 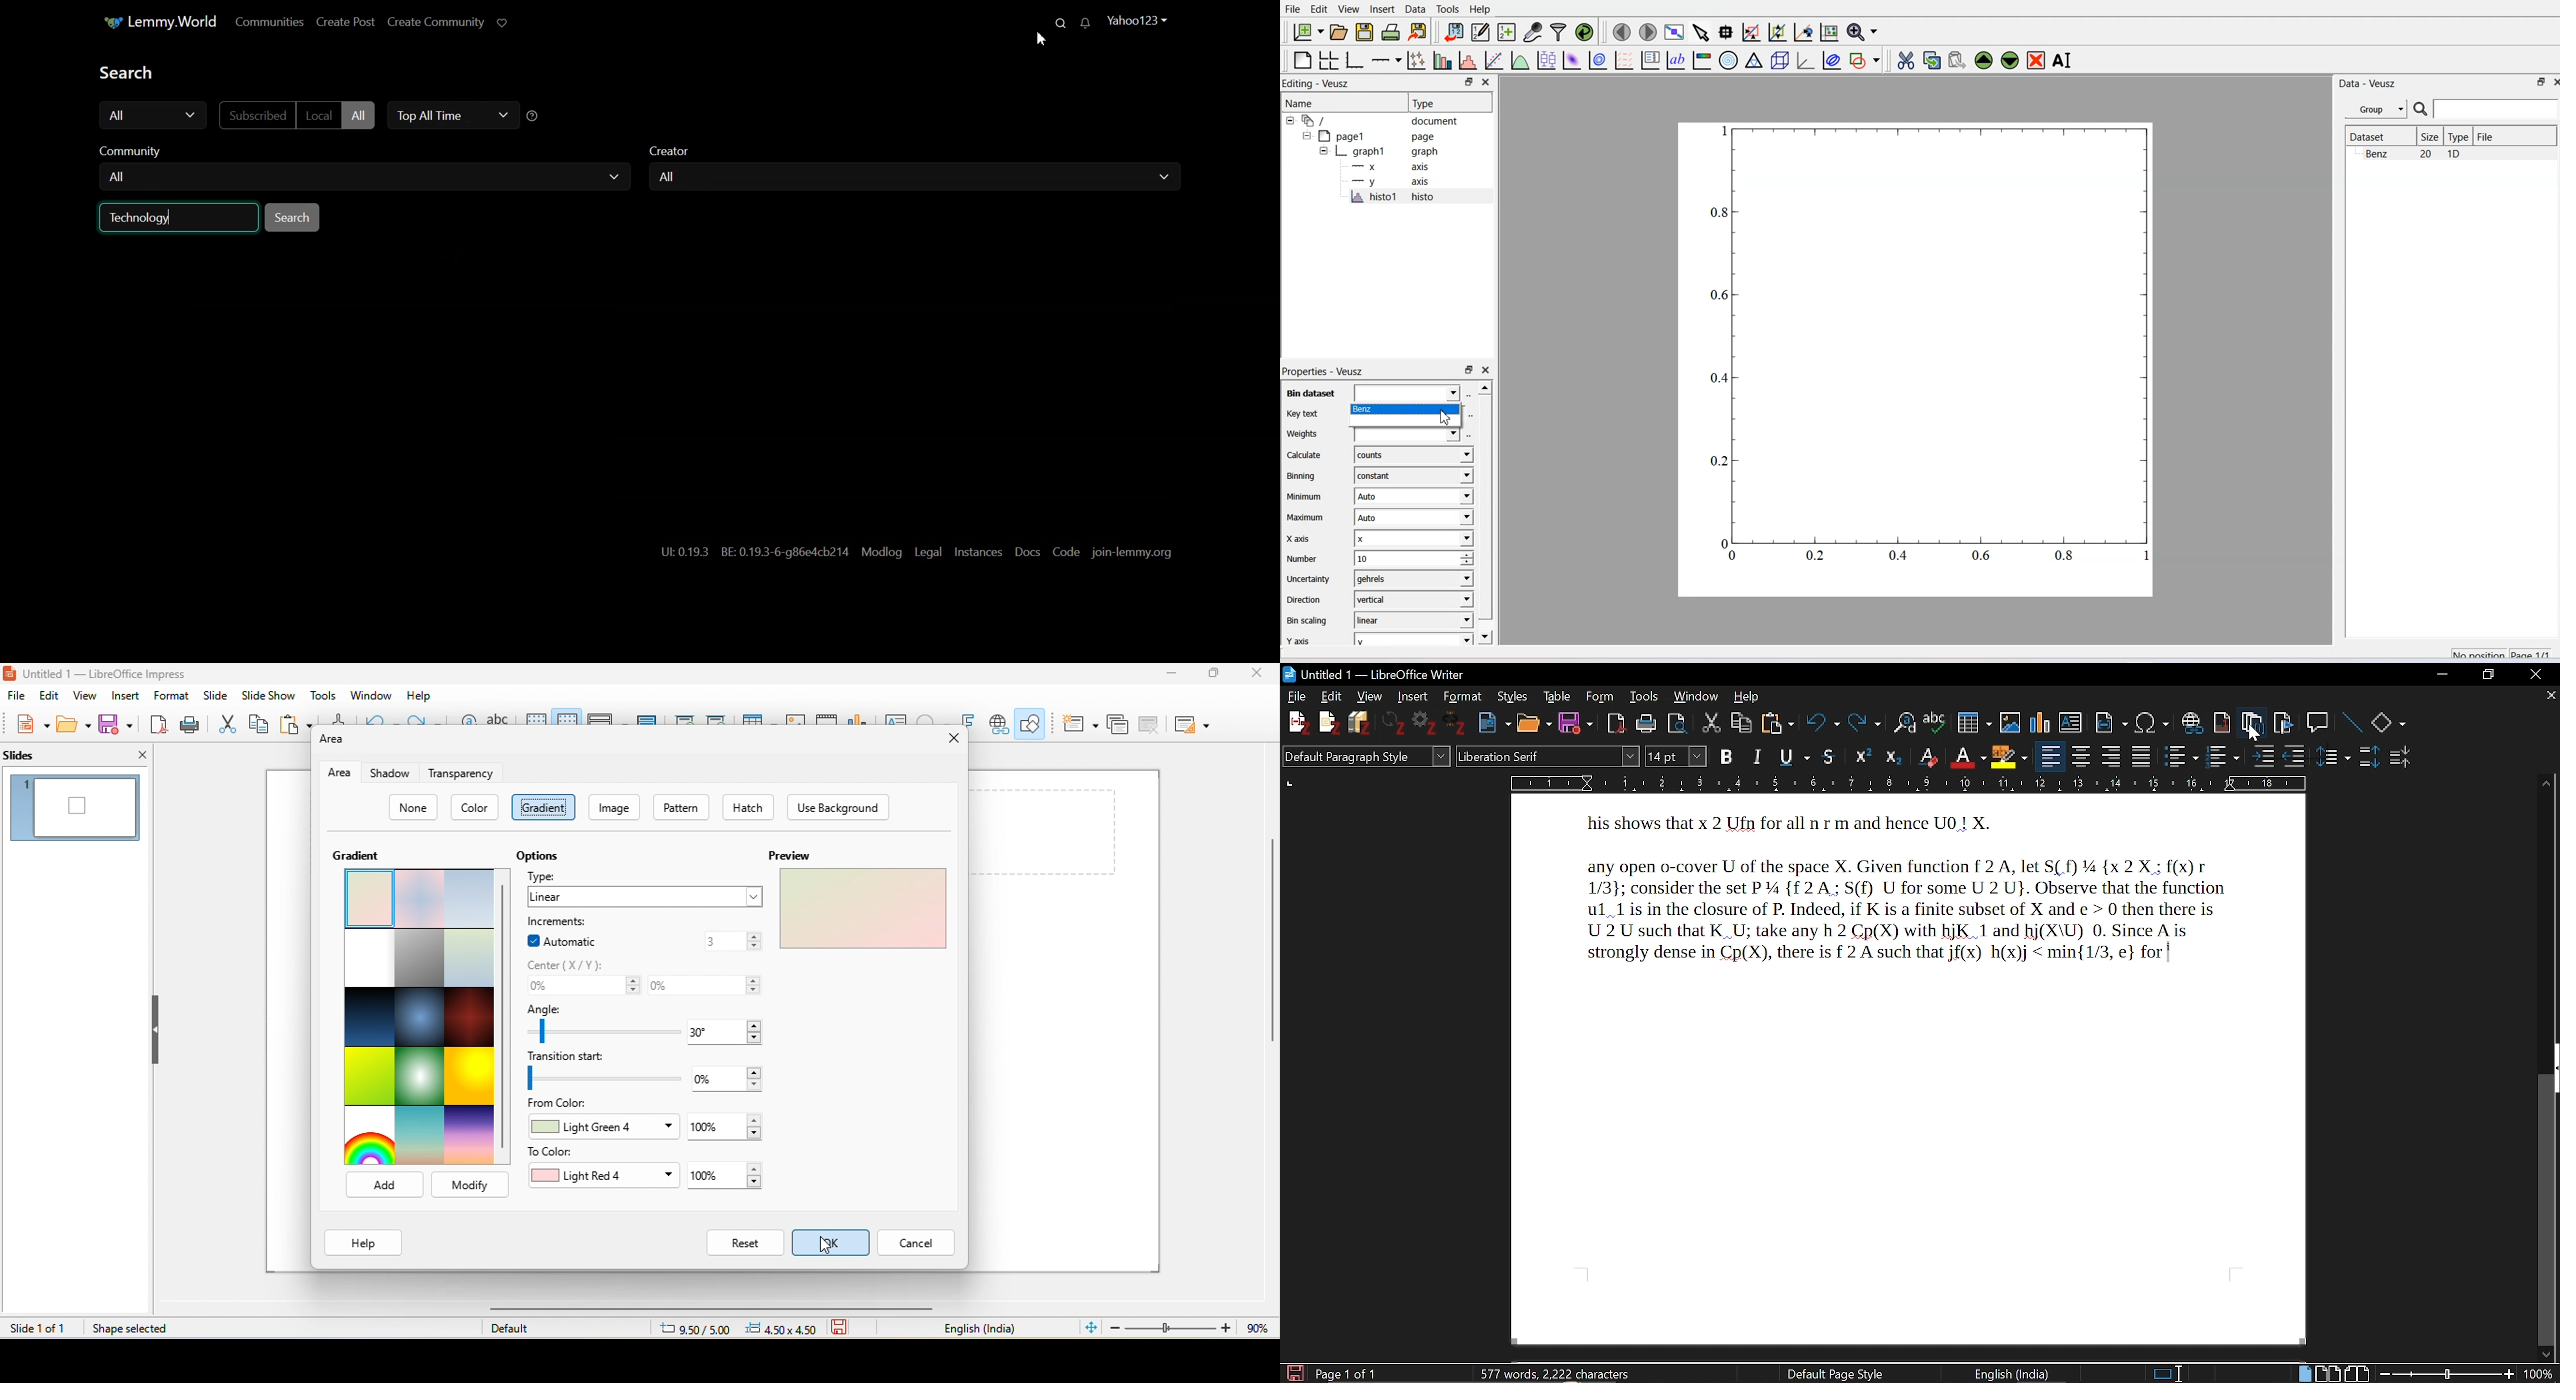 What do you see at coordinates (1338, 31) in the screenshot?
I see `Open a document` at bounding box center [1338, 31].